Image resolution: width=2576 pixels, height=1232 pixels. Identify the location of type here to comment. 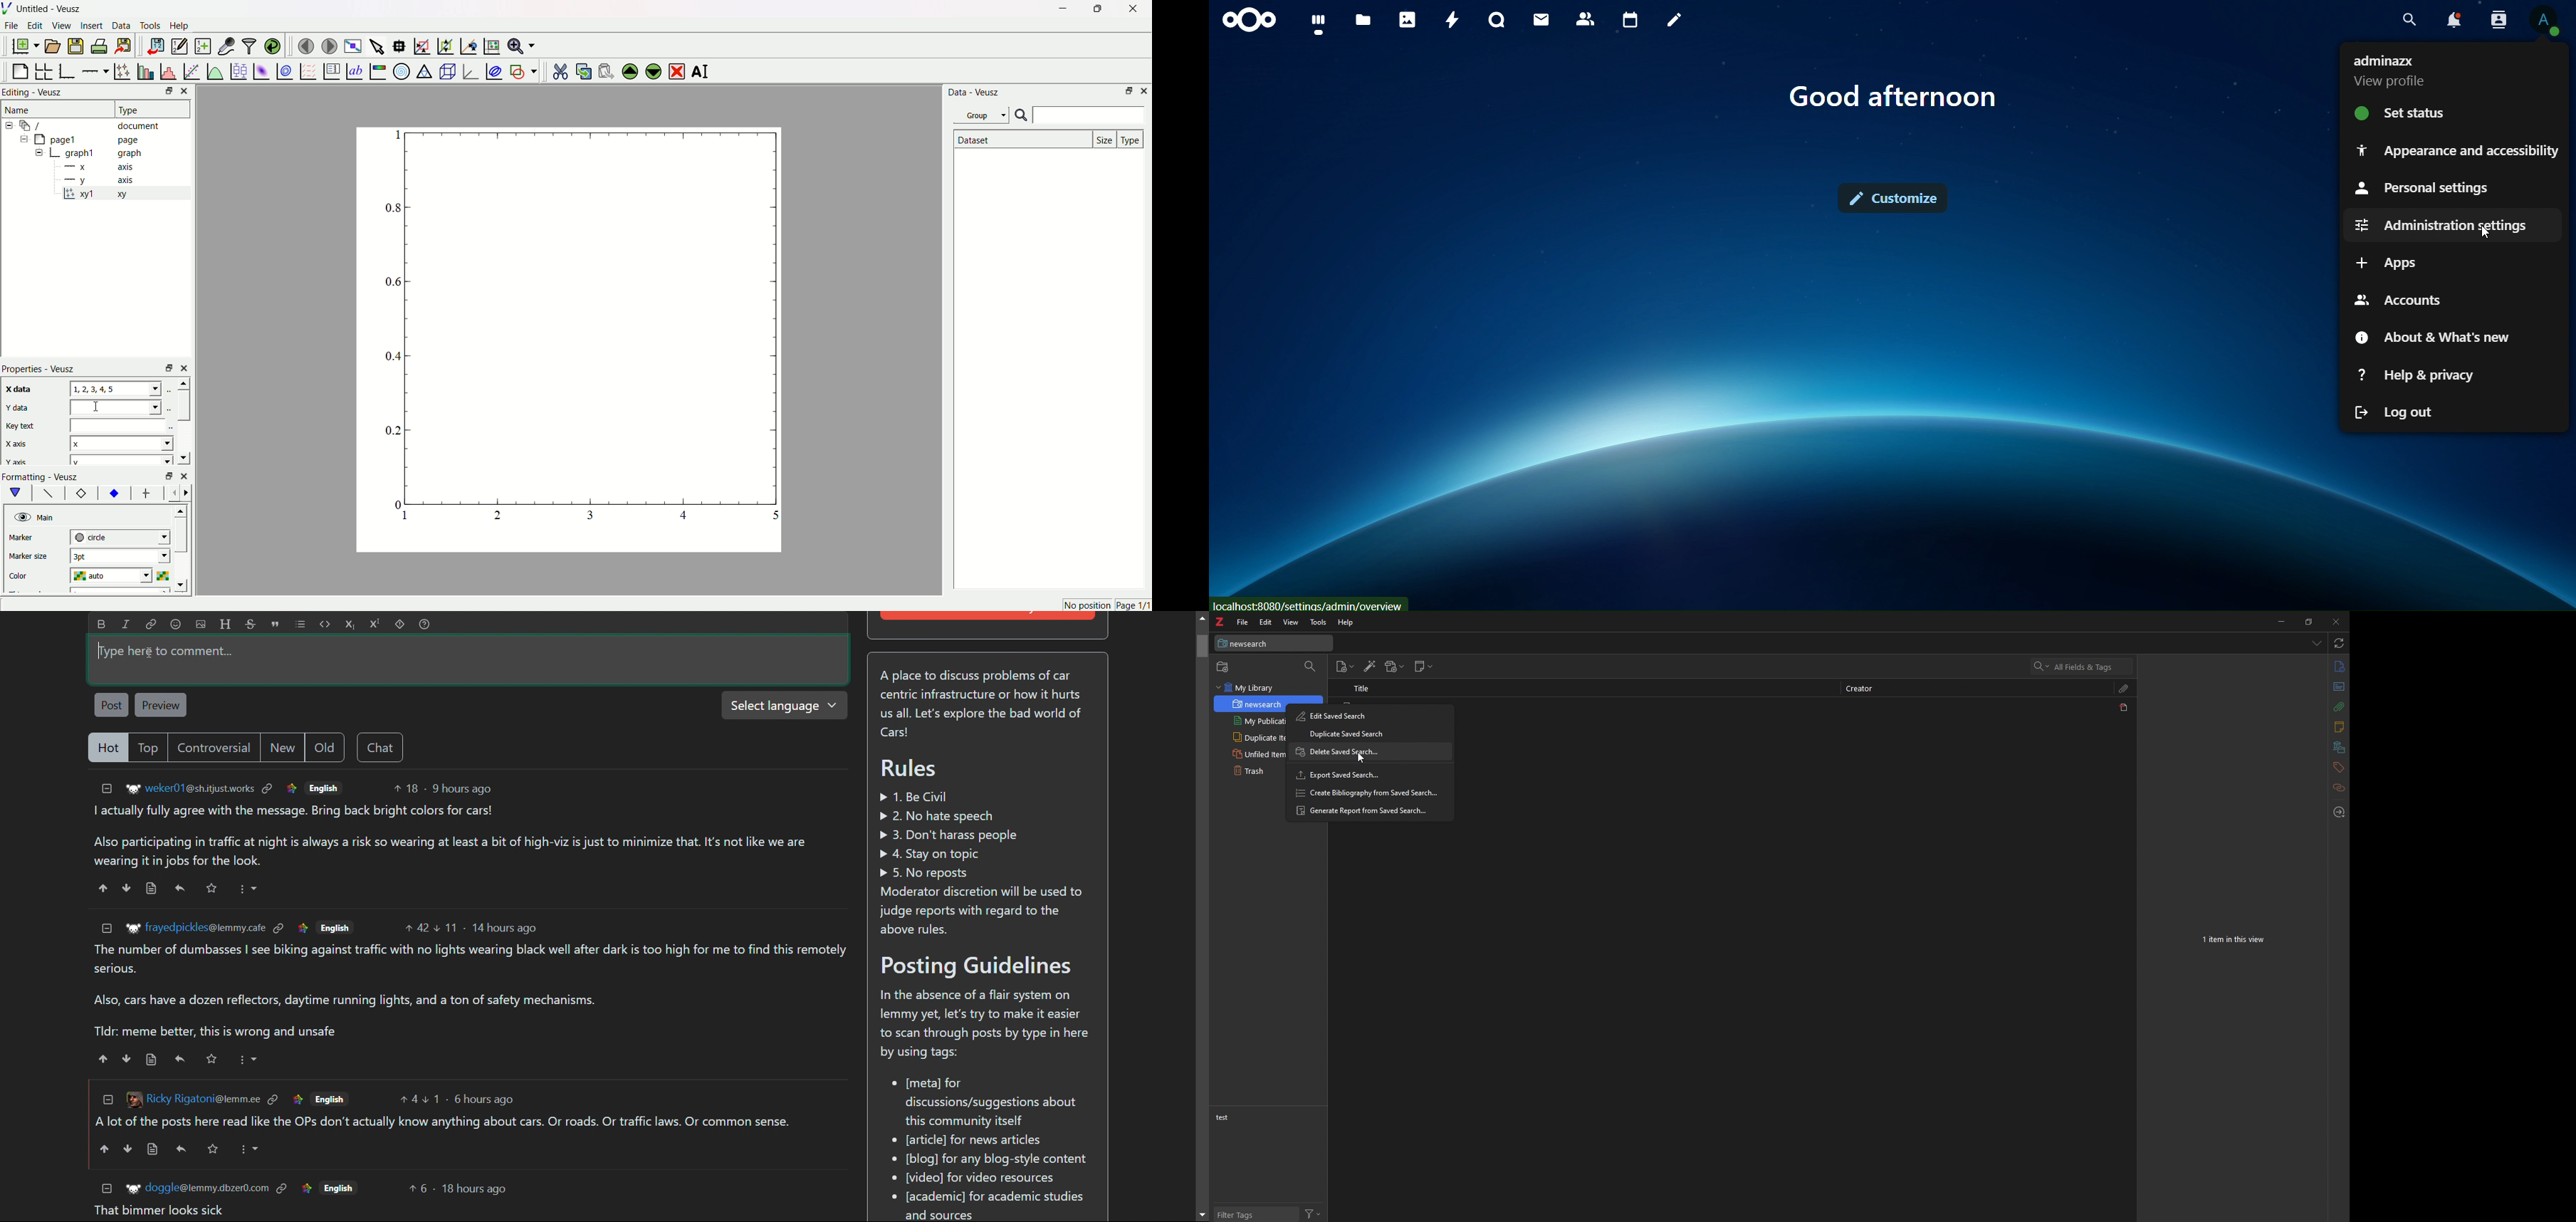
(469, 660).